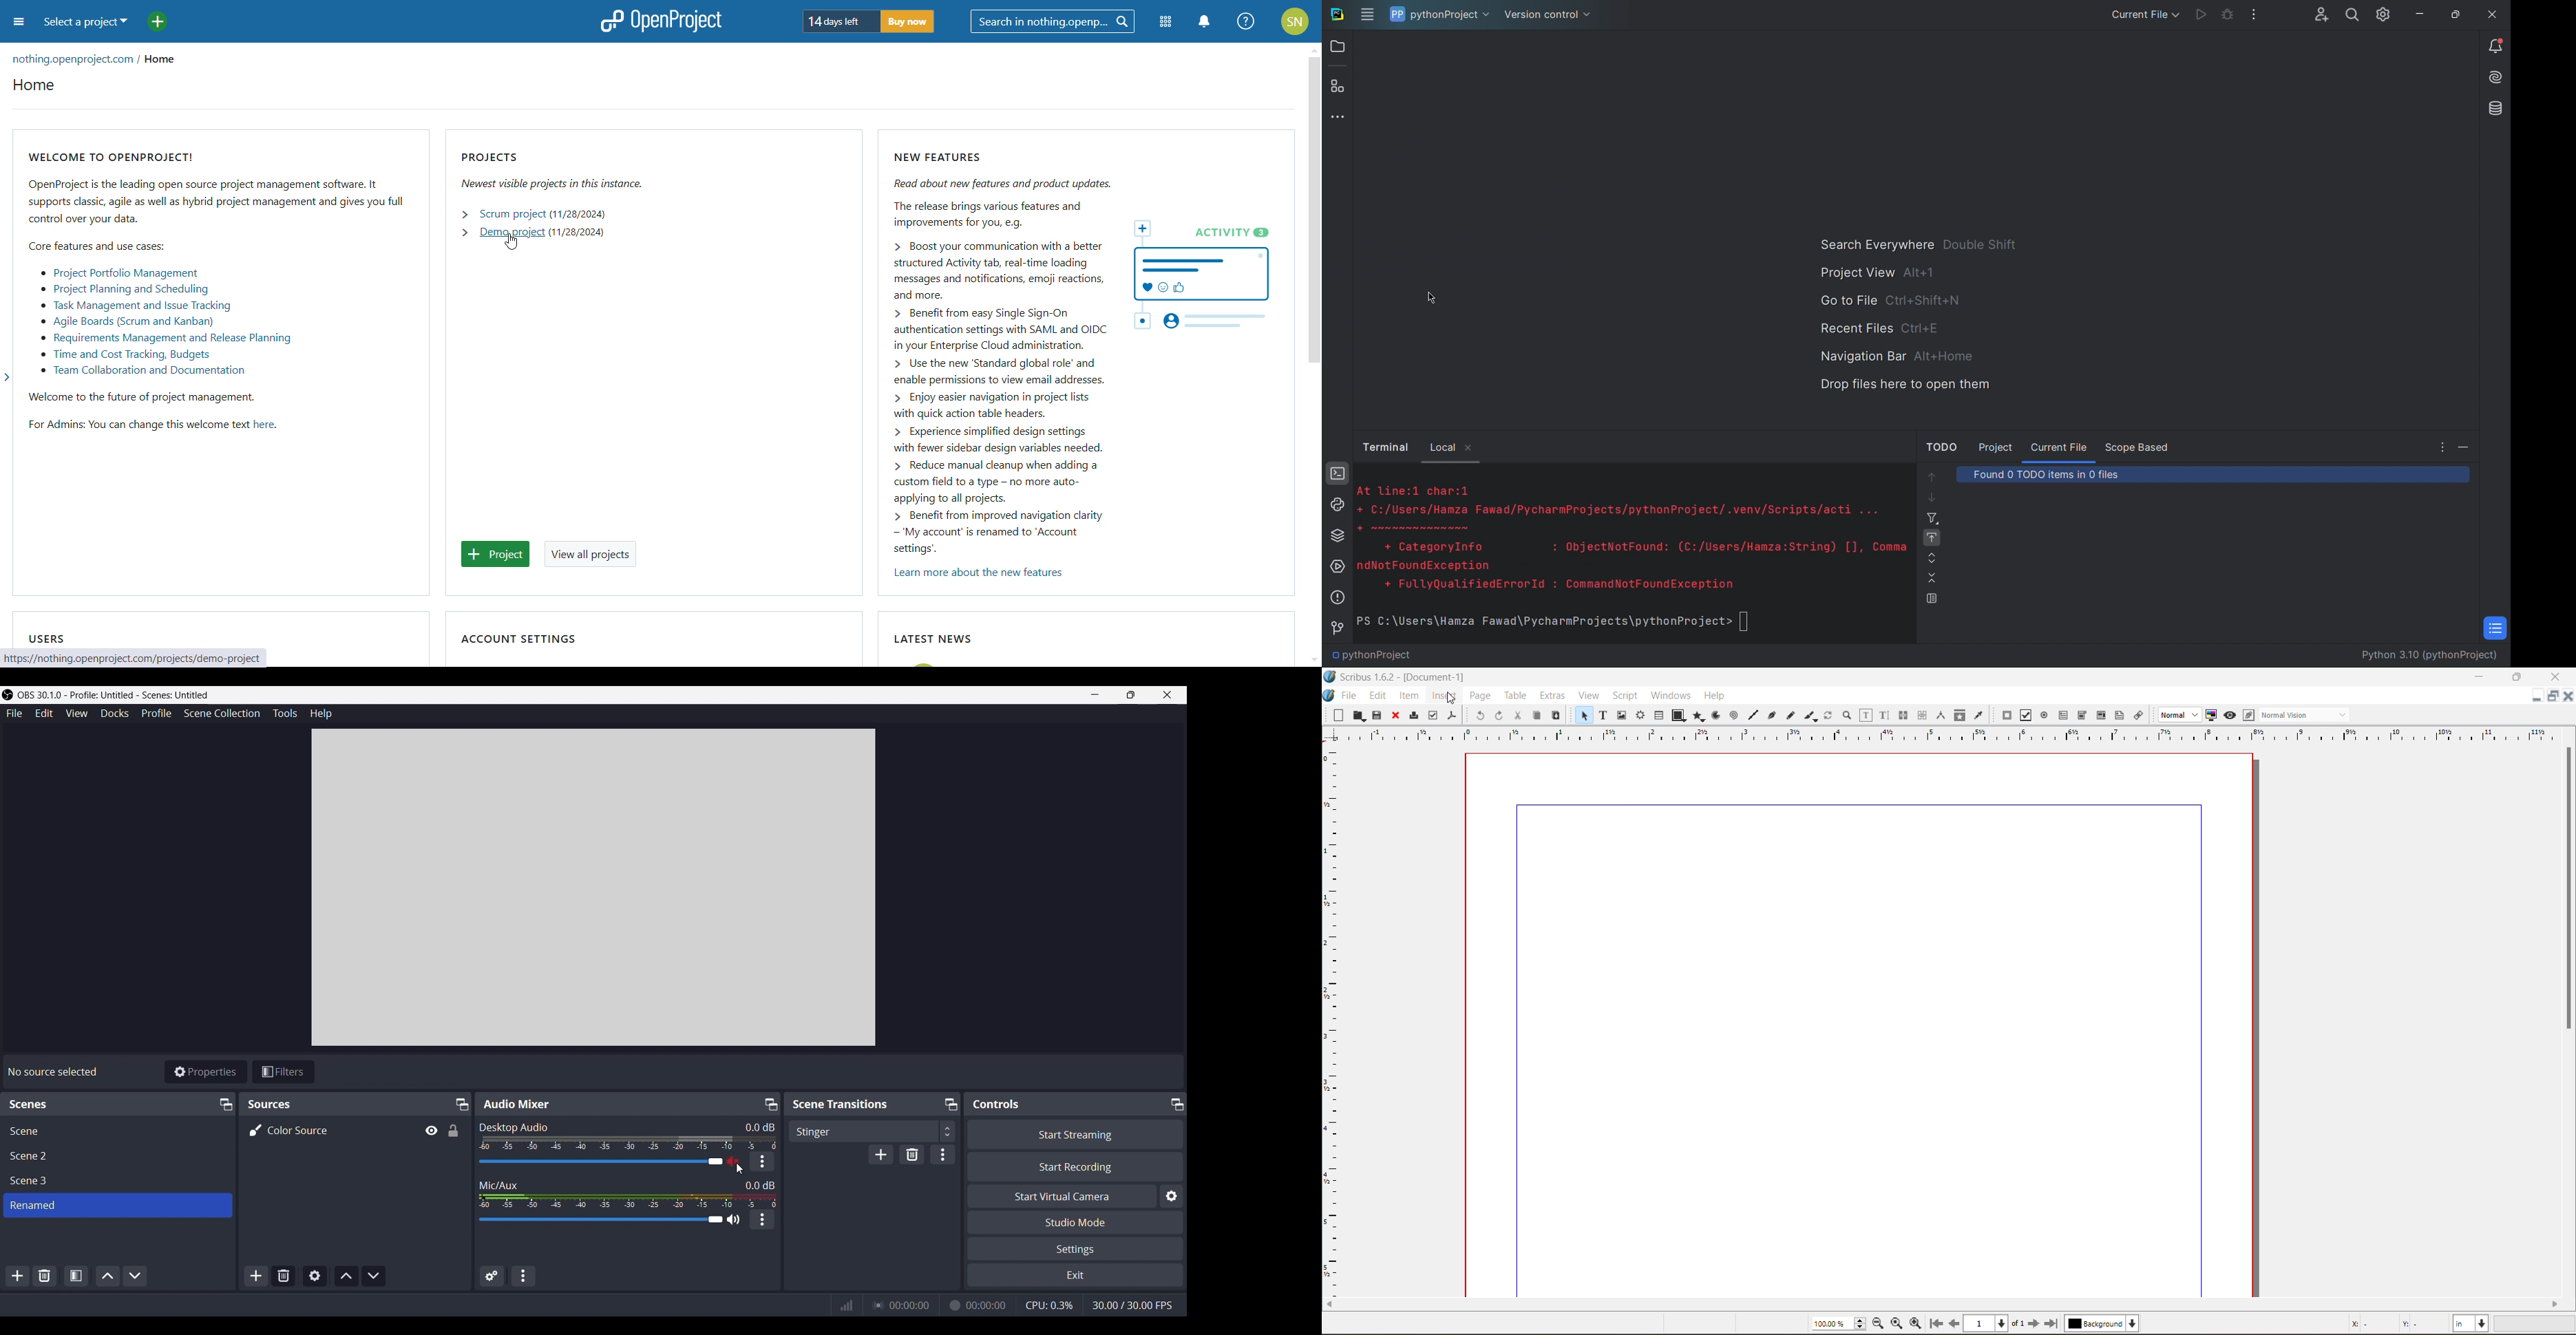 The image size is (2576, 1344). What do you see at coordinates (600, 1162) in the screenshot?
I see `Increase/Decrease desktop audio volume` at bounding box center [600, 1162].